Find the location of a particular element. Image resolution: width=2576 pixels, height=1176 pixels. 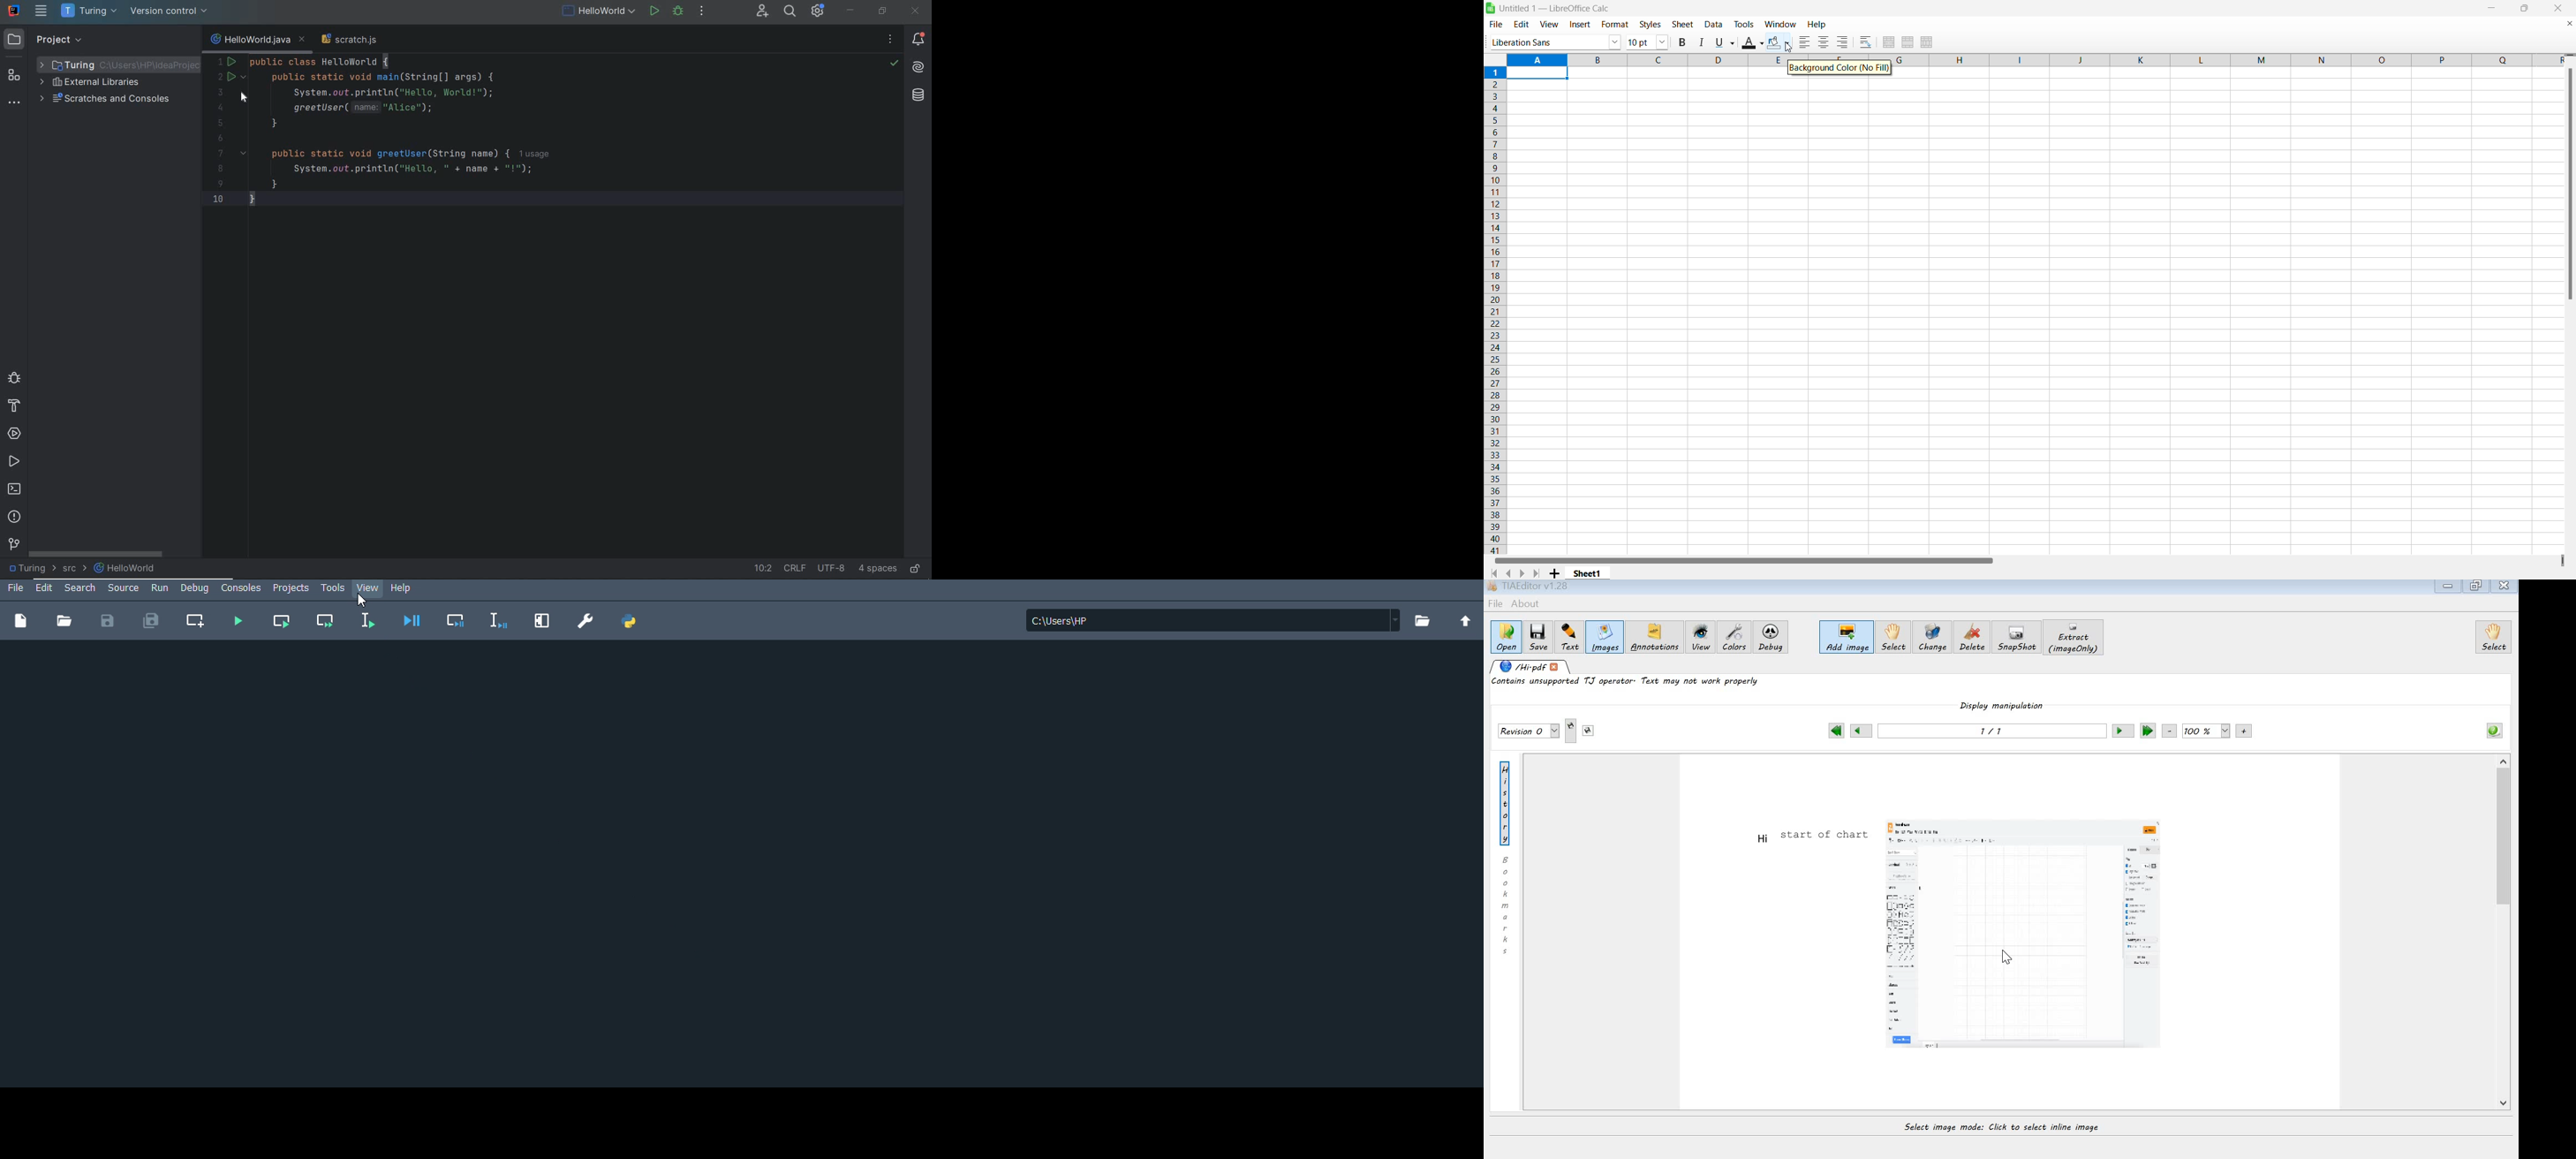

text color is located at coordinates (1749, 42).